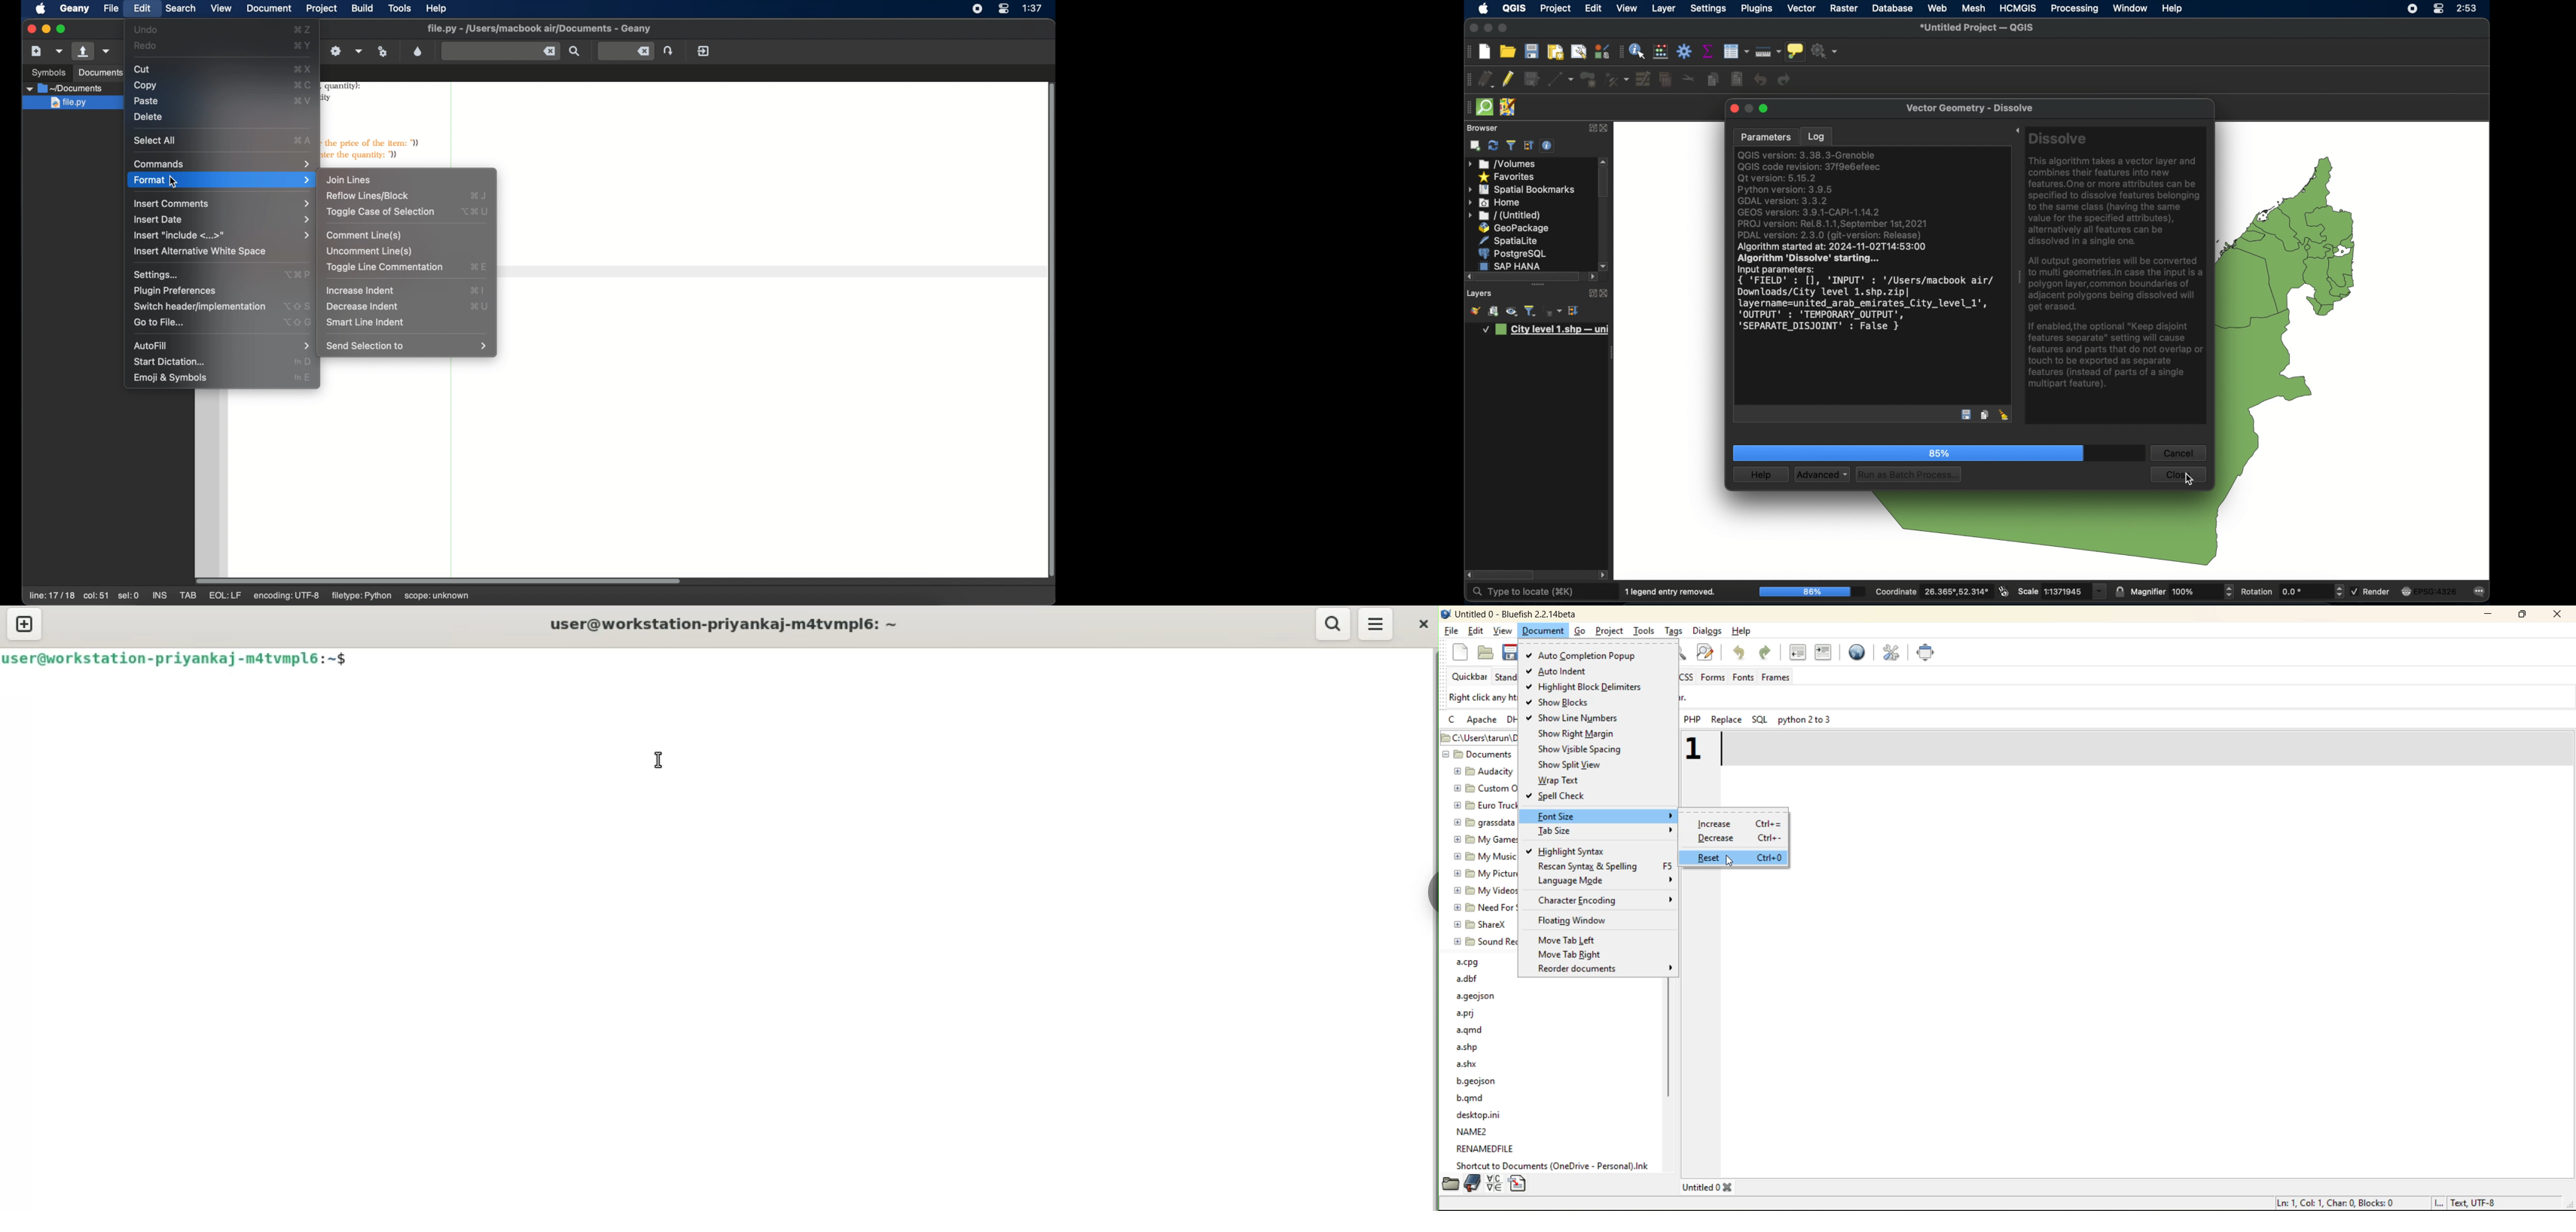  Describe the element at coordinates (1576, 921) in the screenshot. I see `floating window` at that location.